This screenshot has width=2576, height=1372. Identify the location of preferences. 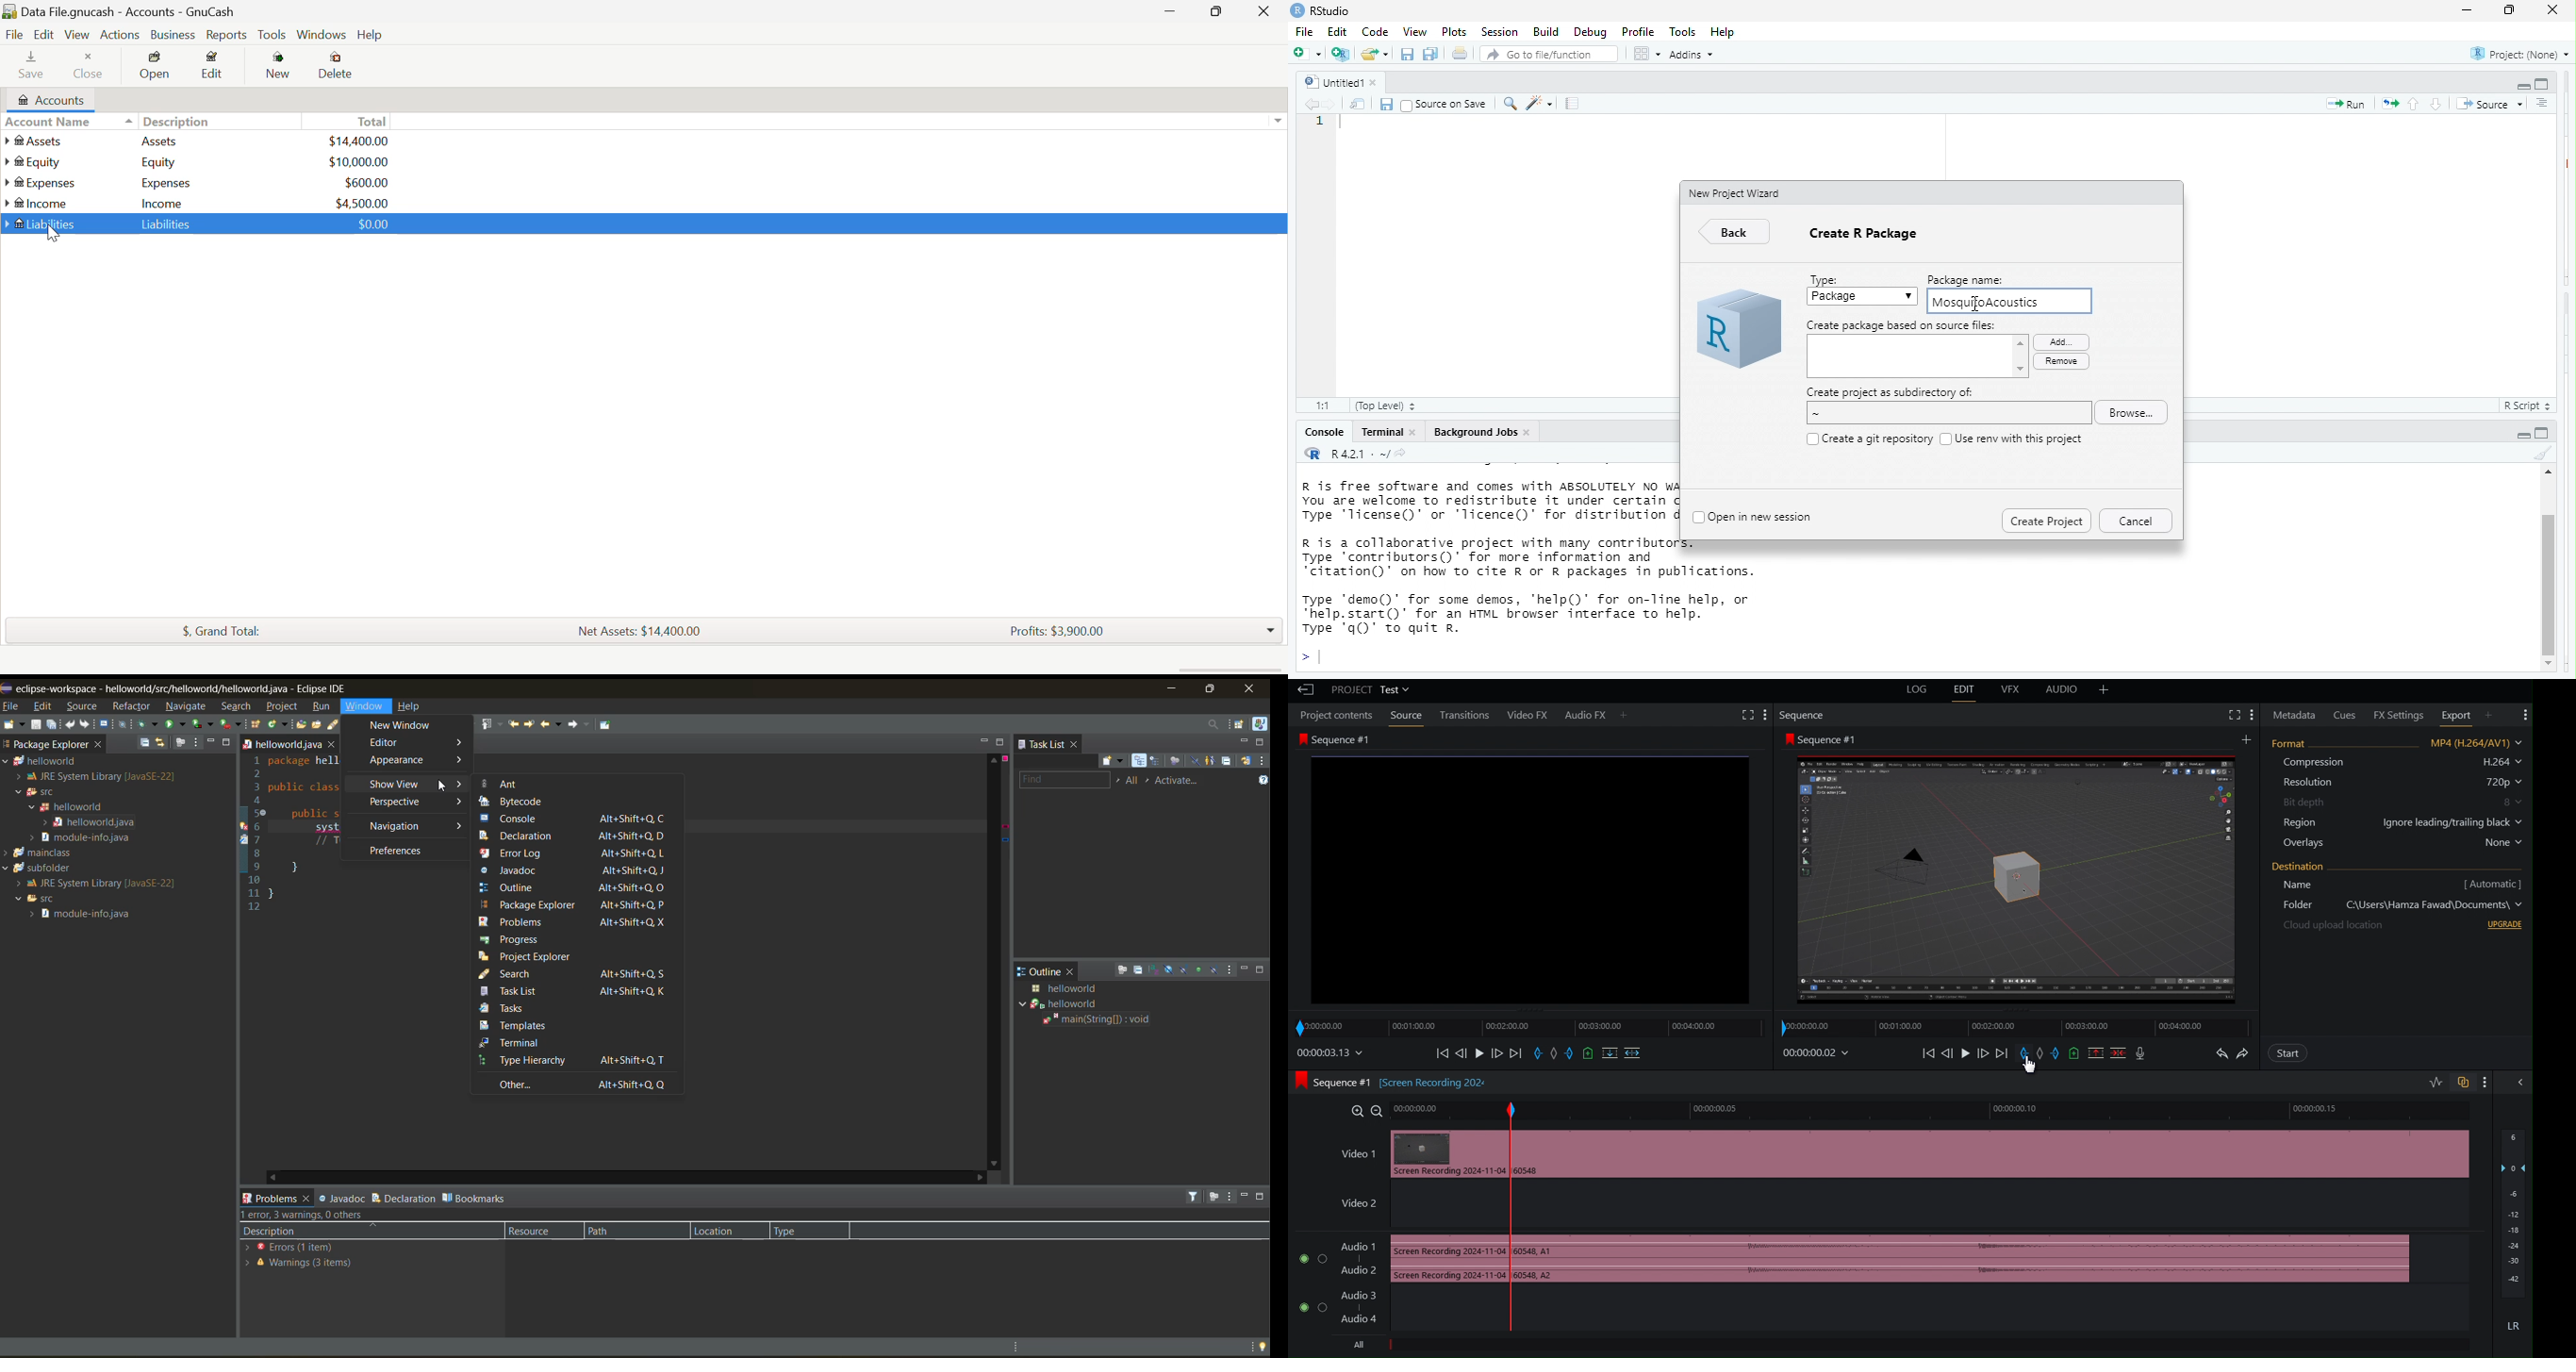
(410, 849).